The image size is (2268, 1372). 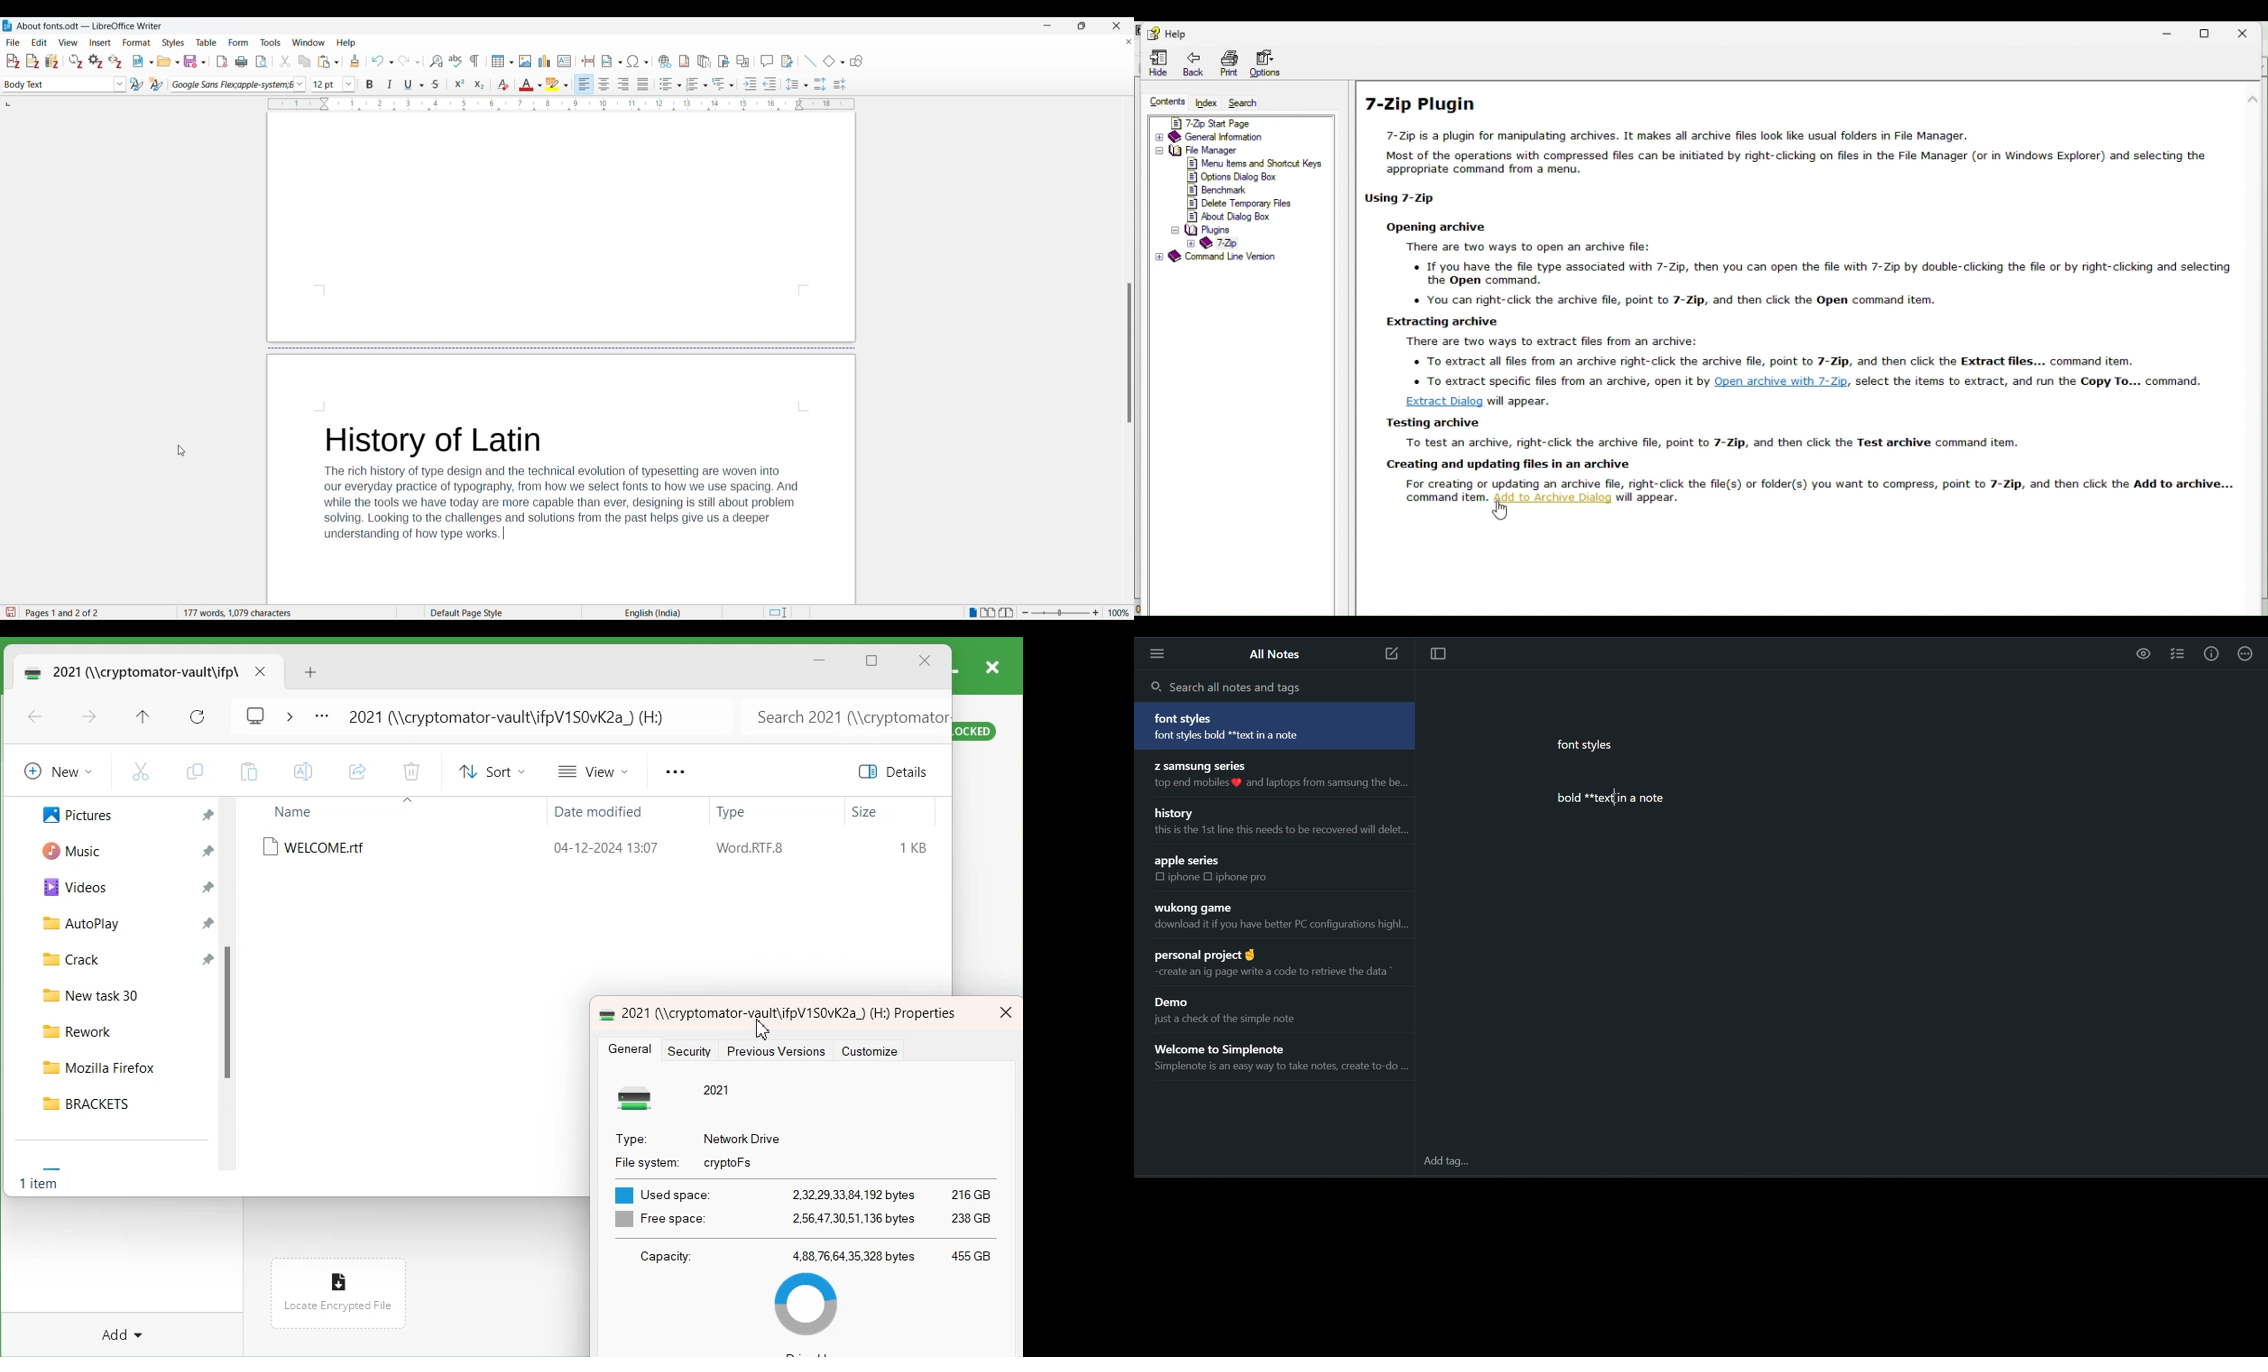 I want to click on 2021 (\cryptomator-vault\ifpV150vK2a_) (H:) Properties, so click(x=789, y=1013).